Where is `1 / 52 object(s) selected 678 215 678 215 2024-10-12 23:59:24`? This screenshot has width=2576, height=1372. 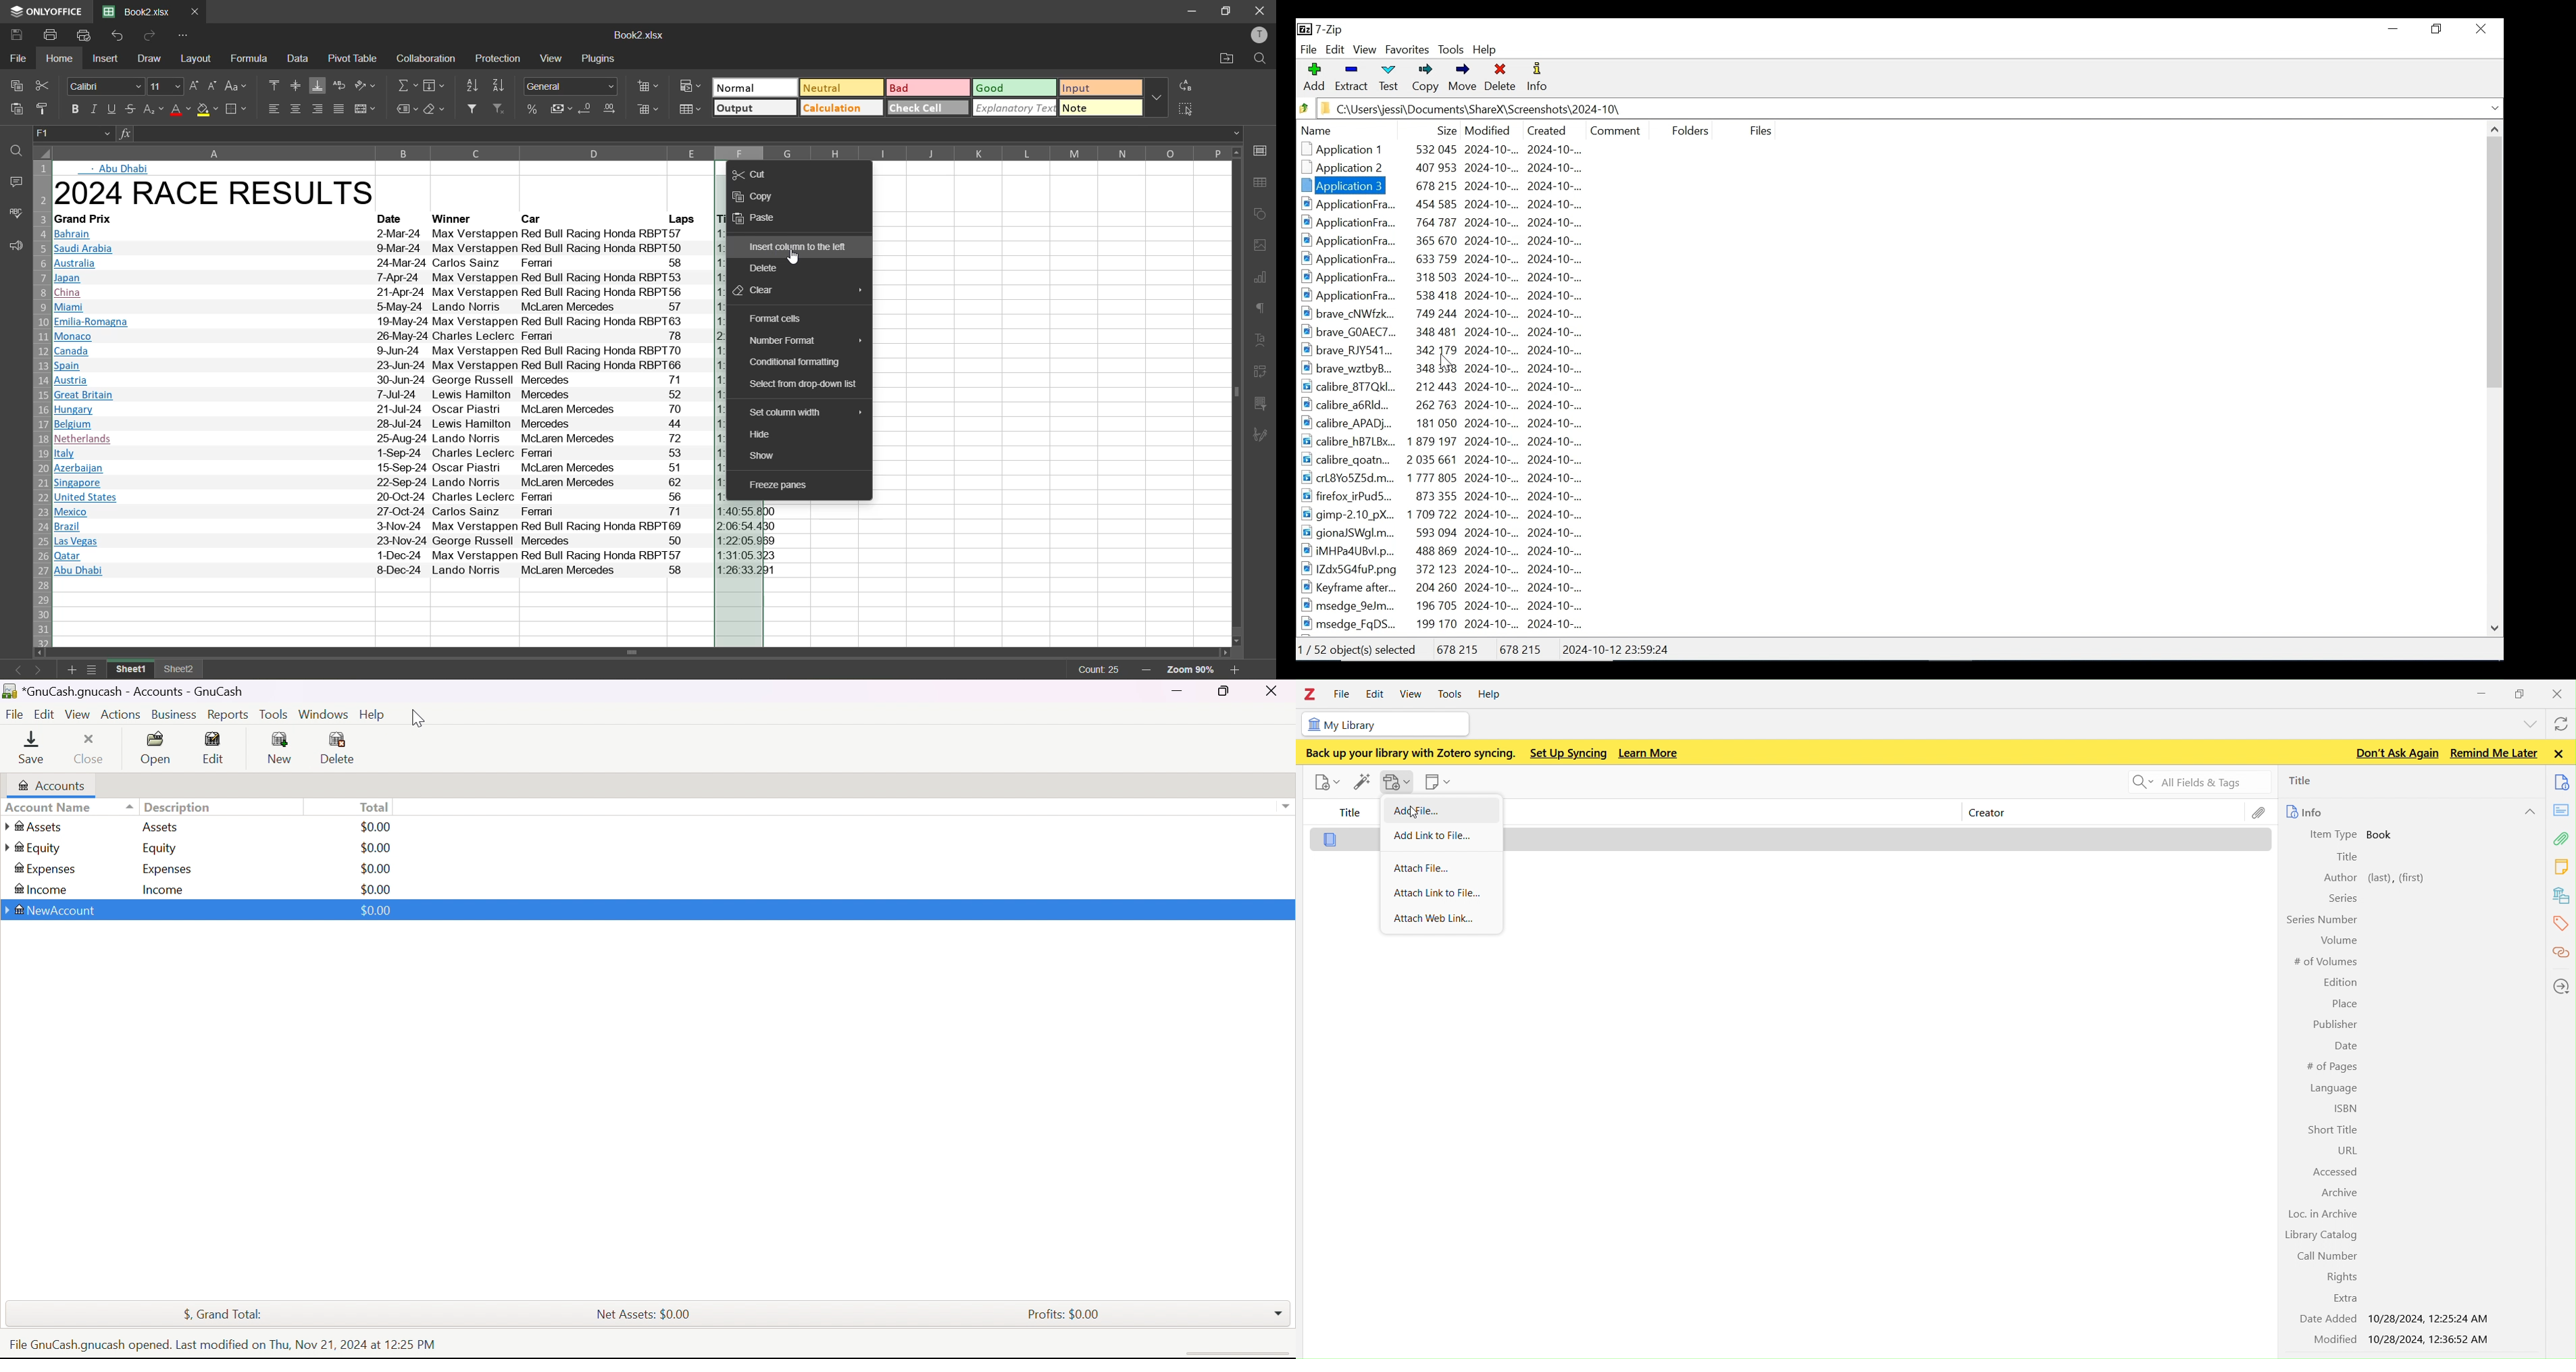 1 / 52 object(s) selected 678 215 678 215 2024-10-12 23:59:24 is located at coordinates (1492, 646).